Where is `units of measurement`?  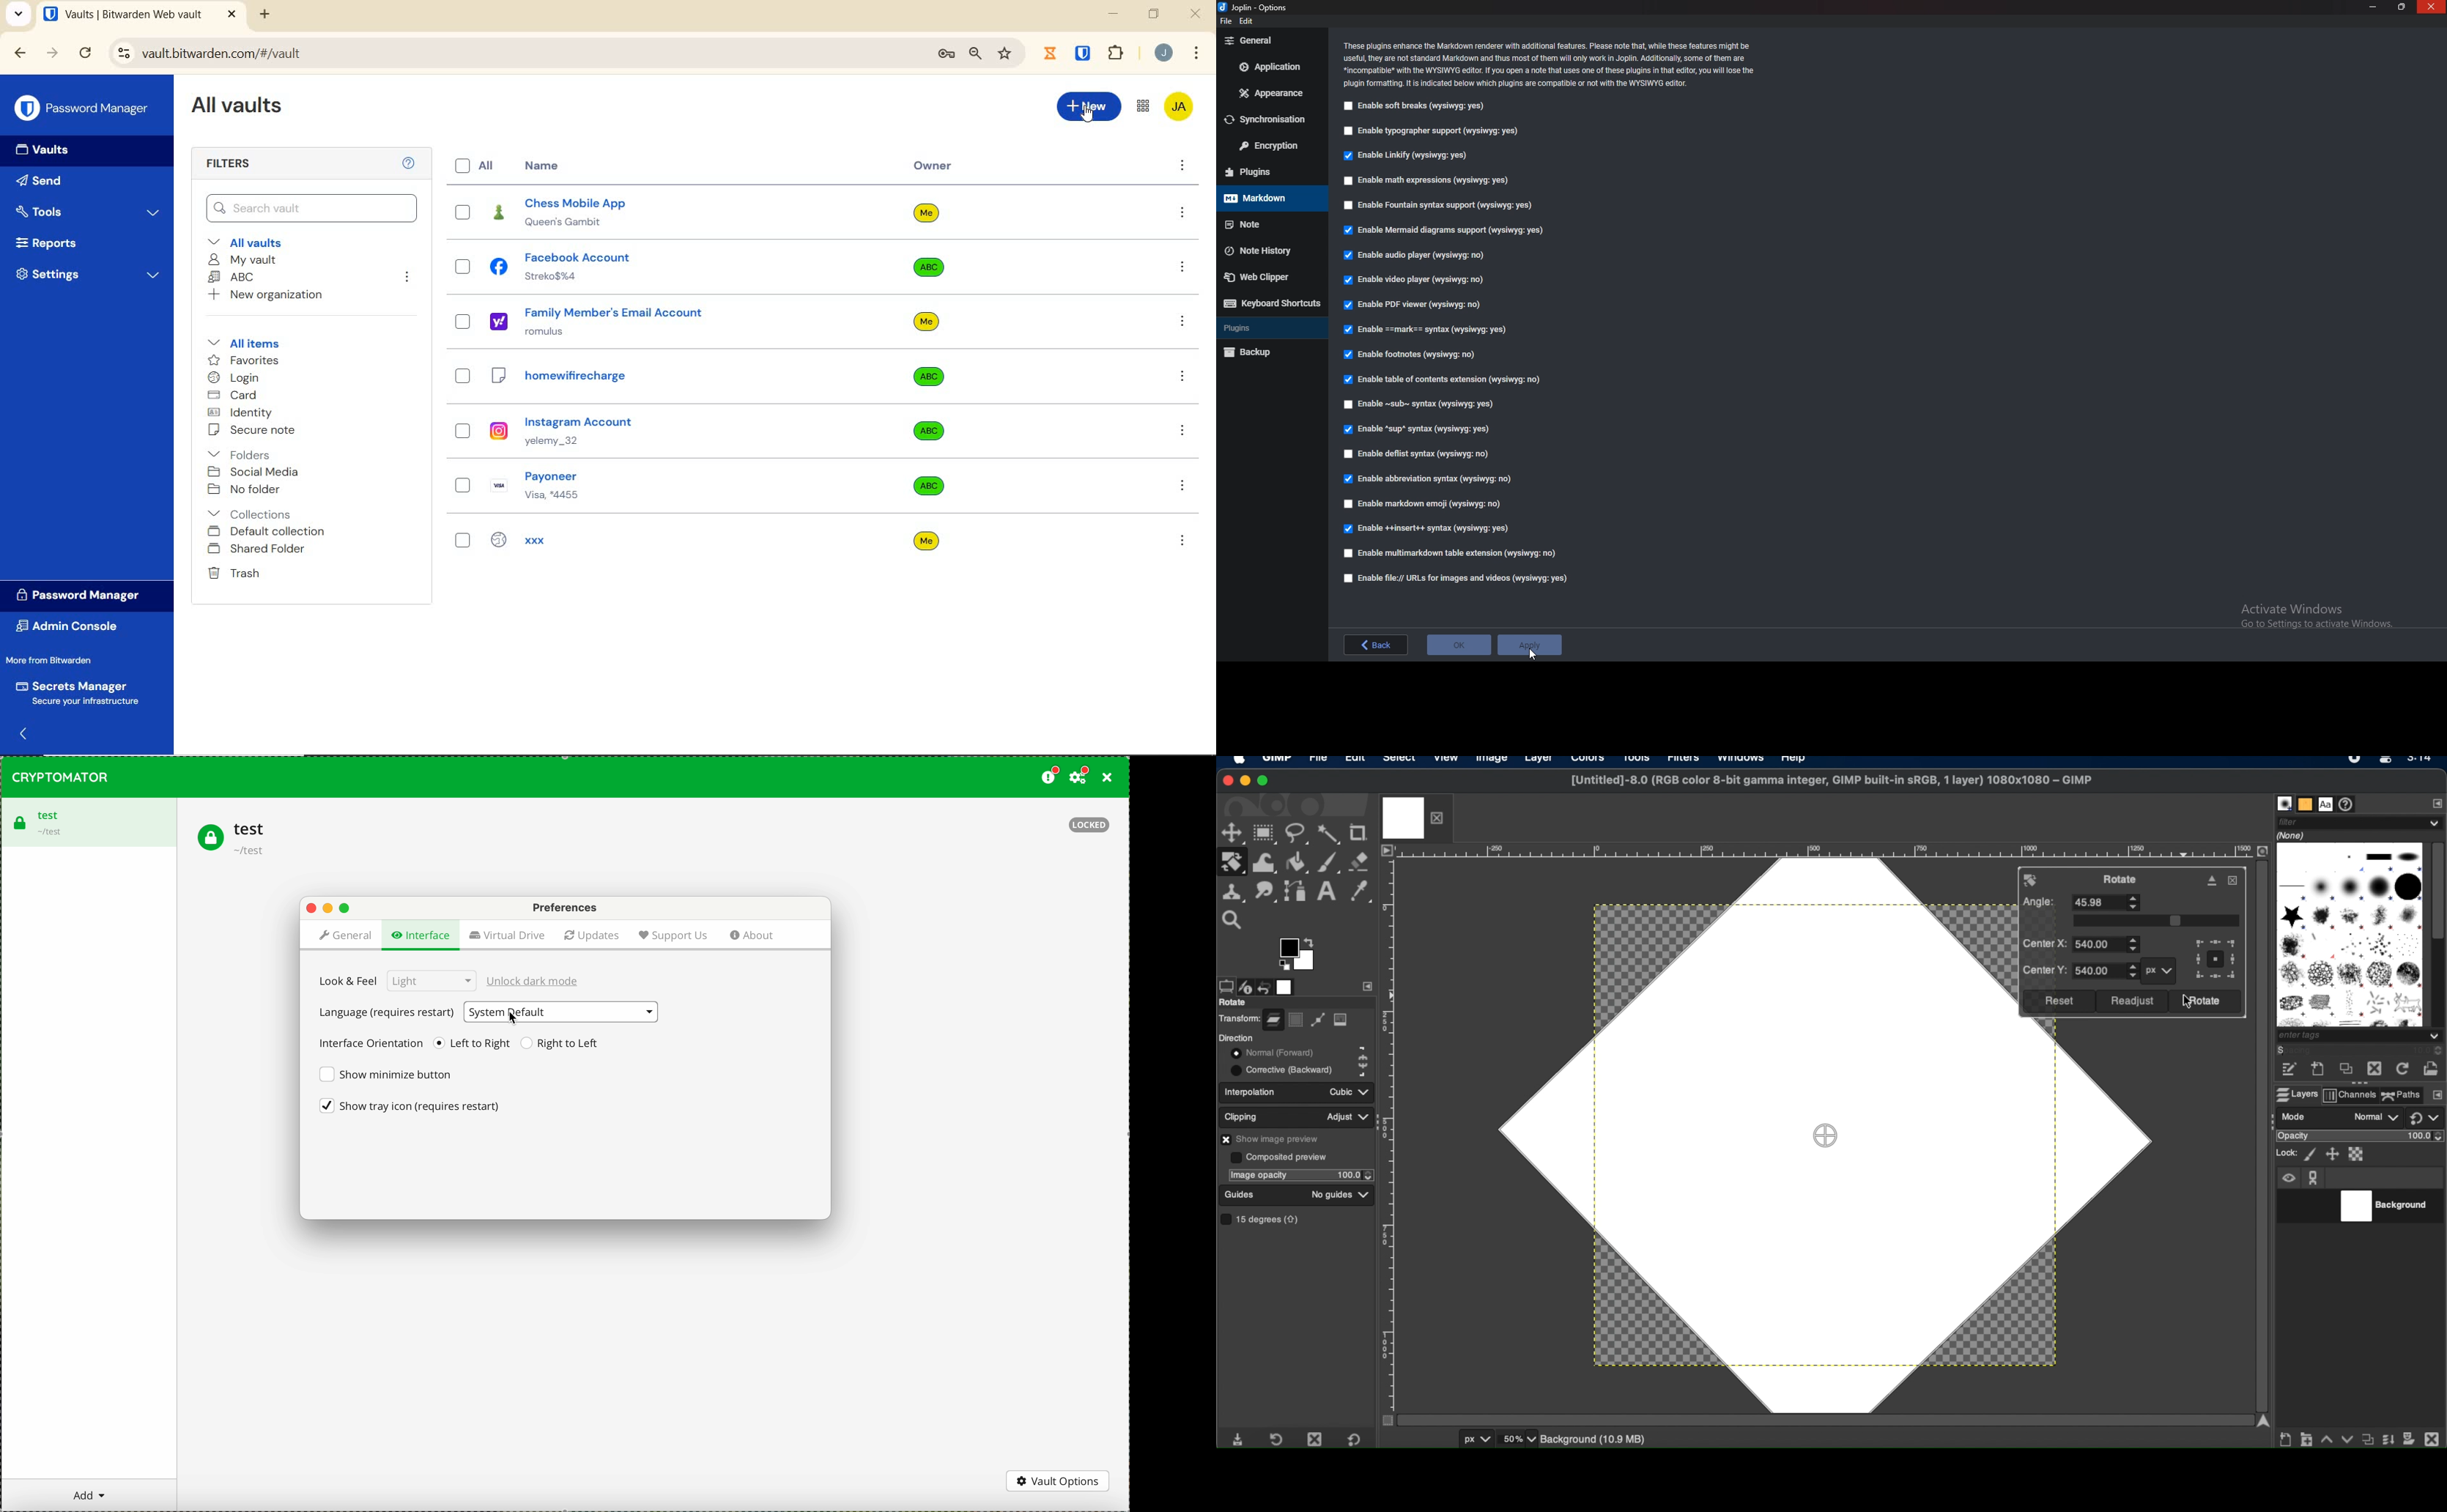
units of measurement is located at coordinates (1478, 1440).